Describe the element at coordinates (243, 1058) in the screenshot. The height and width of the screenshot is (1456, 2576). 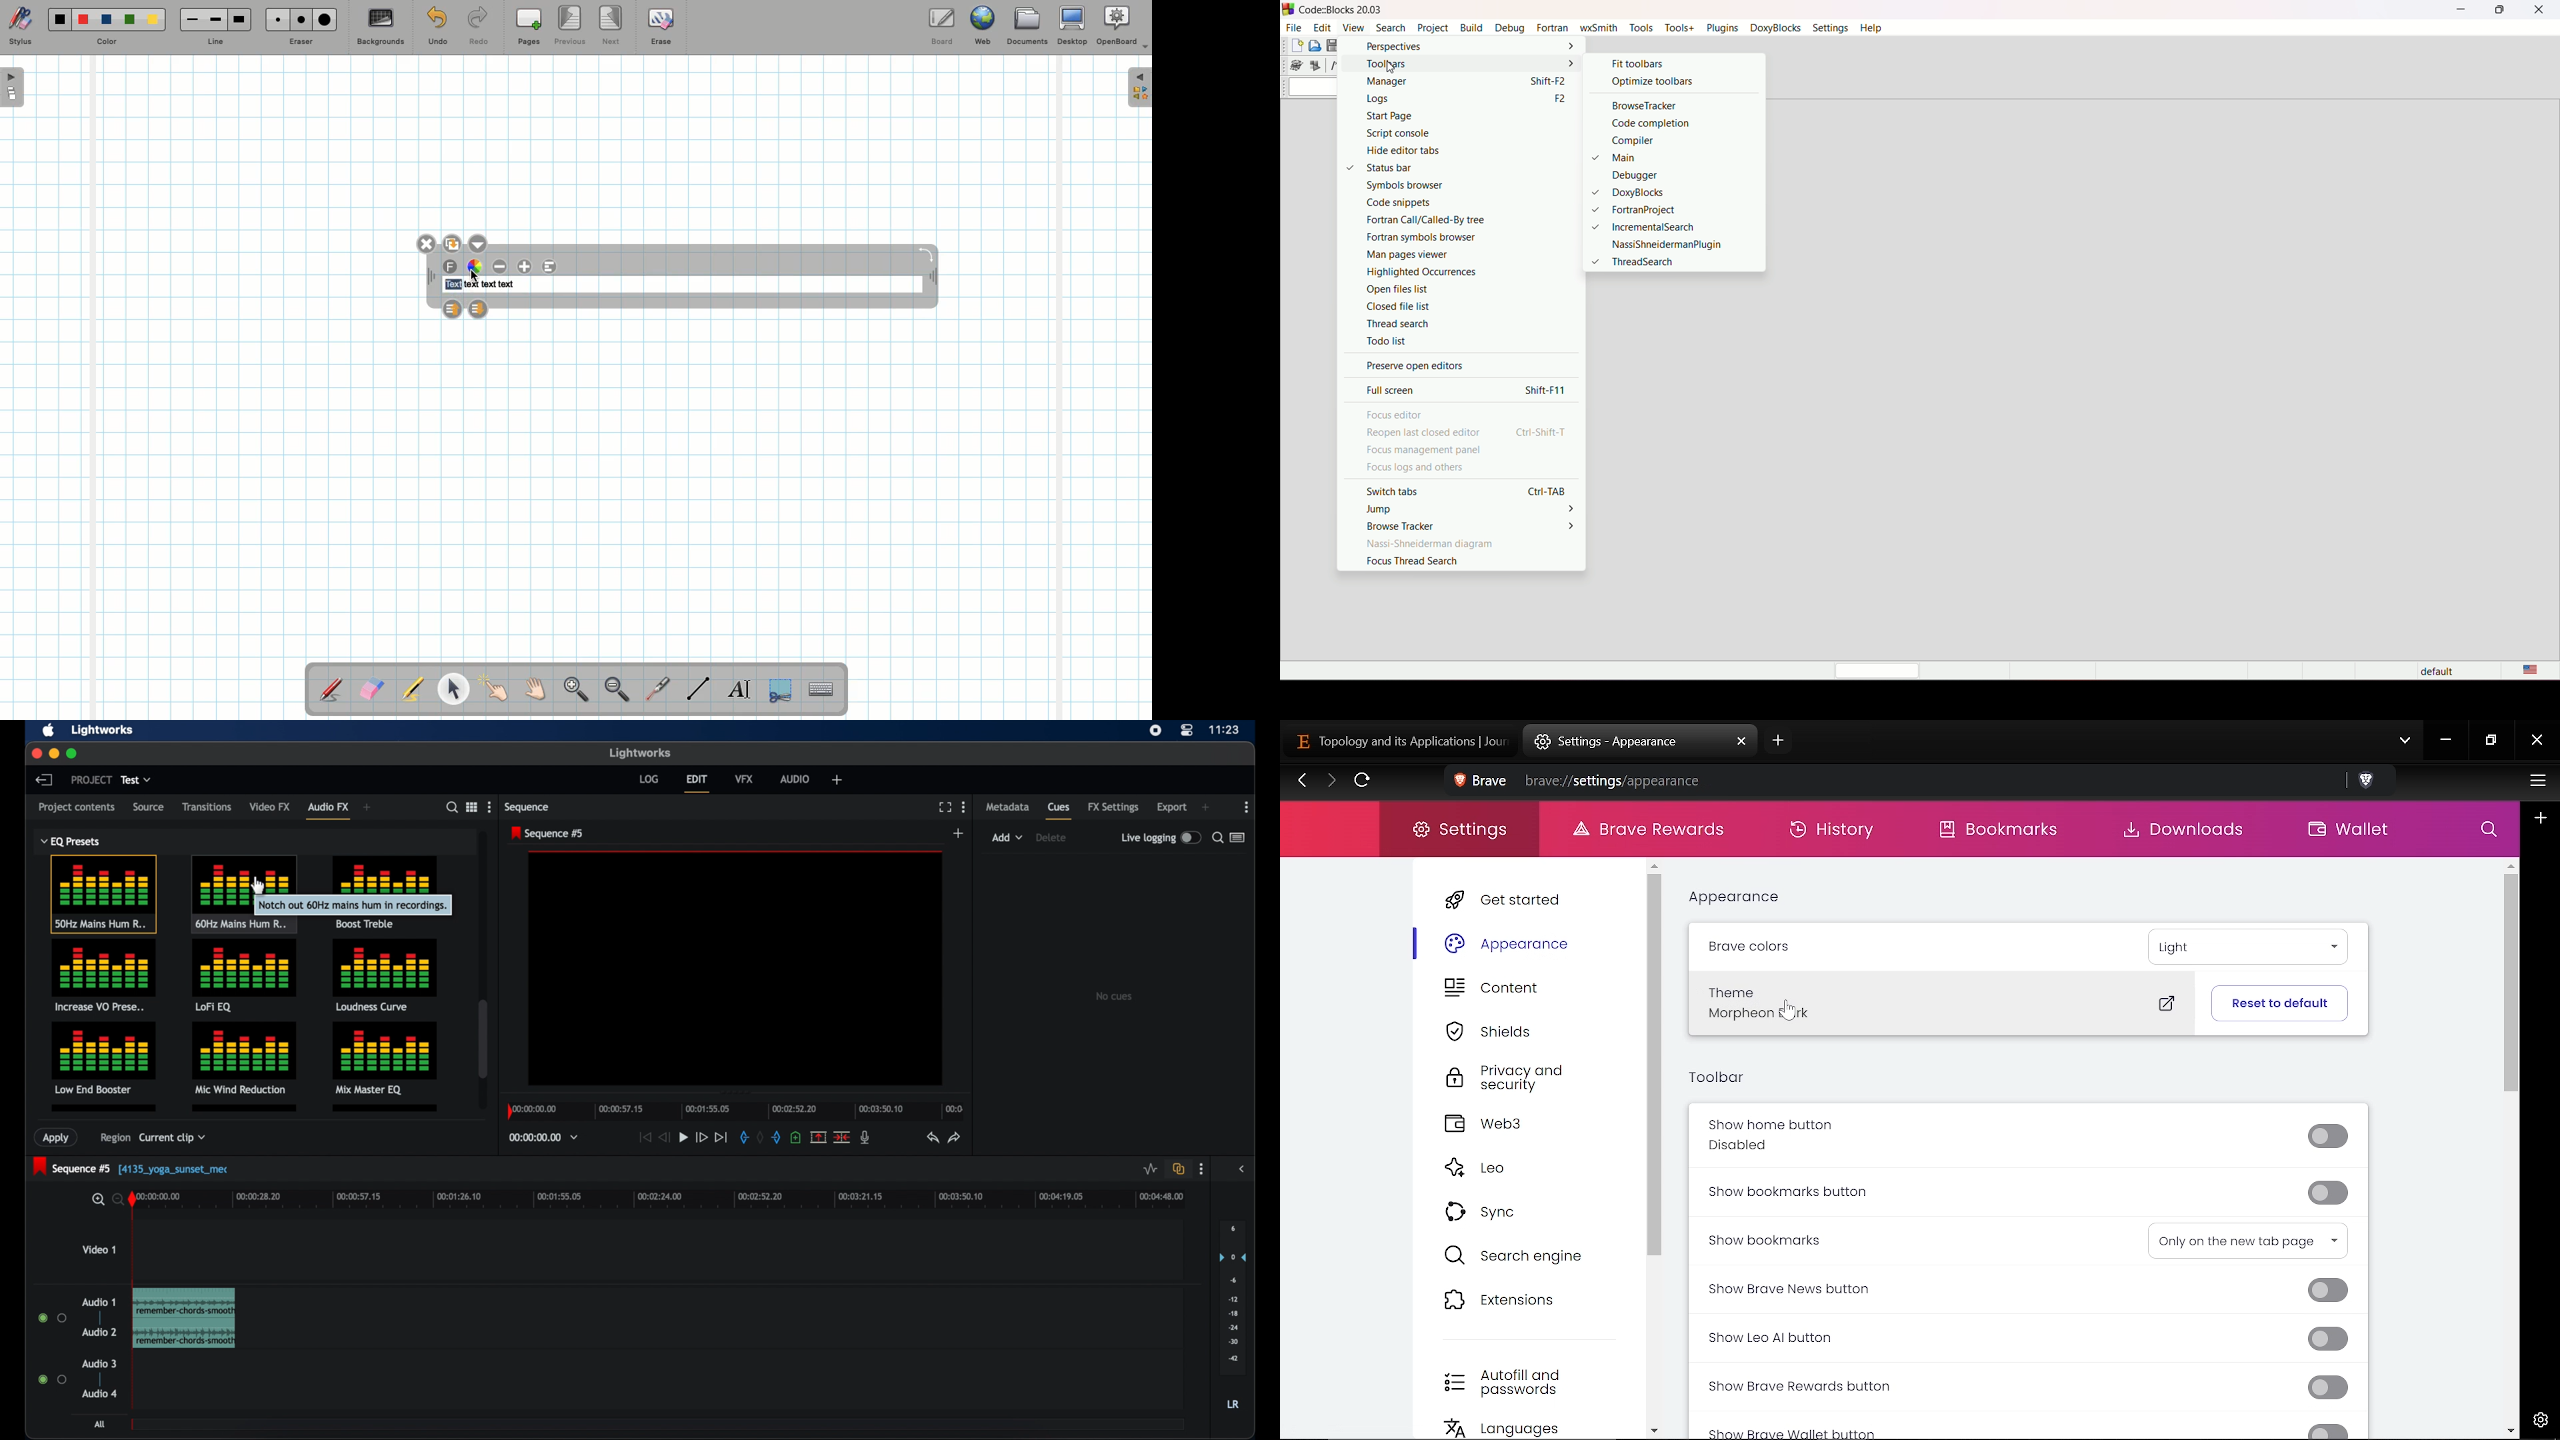
I see `mic wind reduction` at that location.